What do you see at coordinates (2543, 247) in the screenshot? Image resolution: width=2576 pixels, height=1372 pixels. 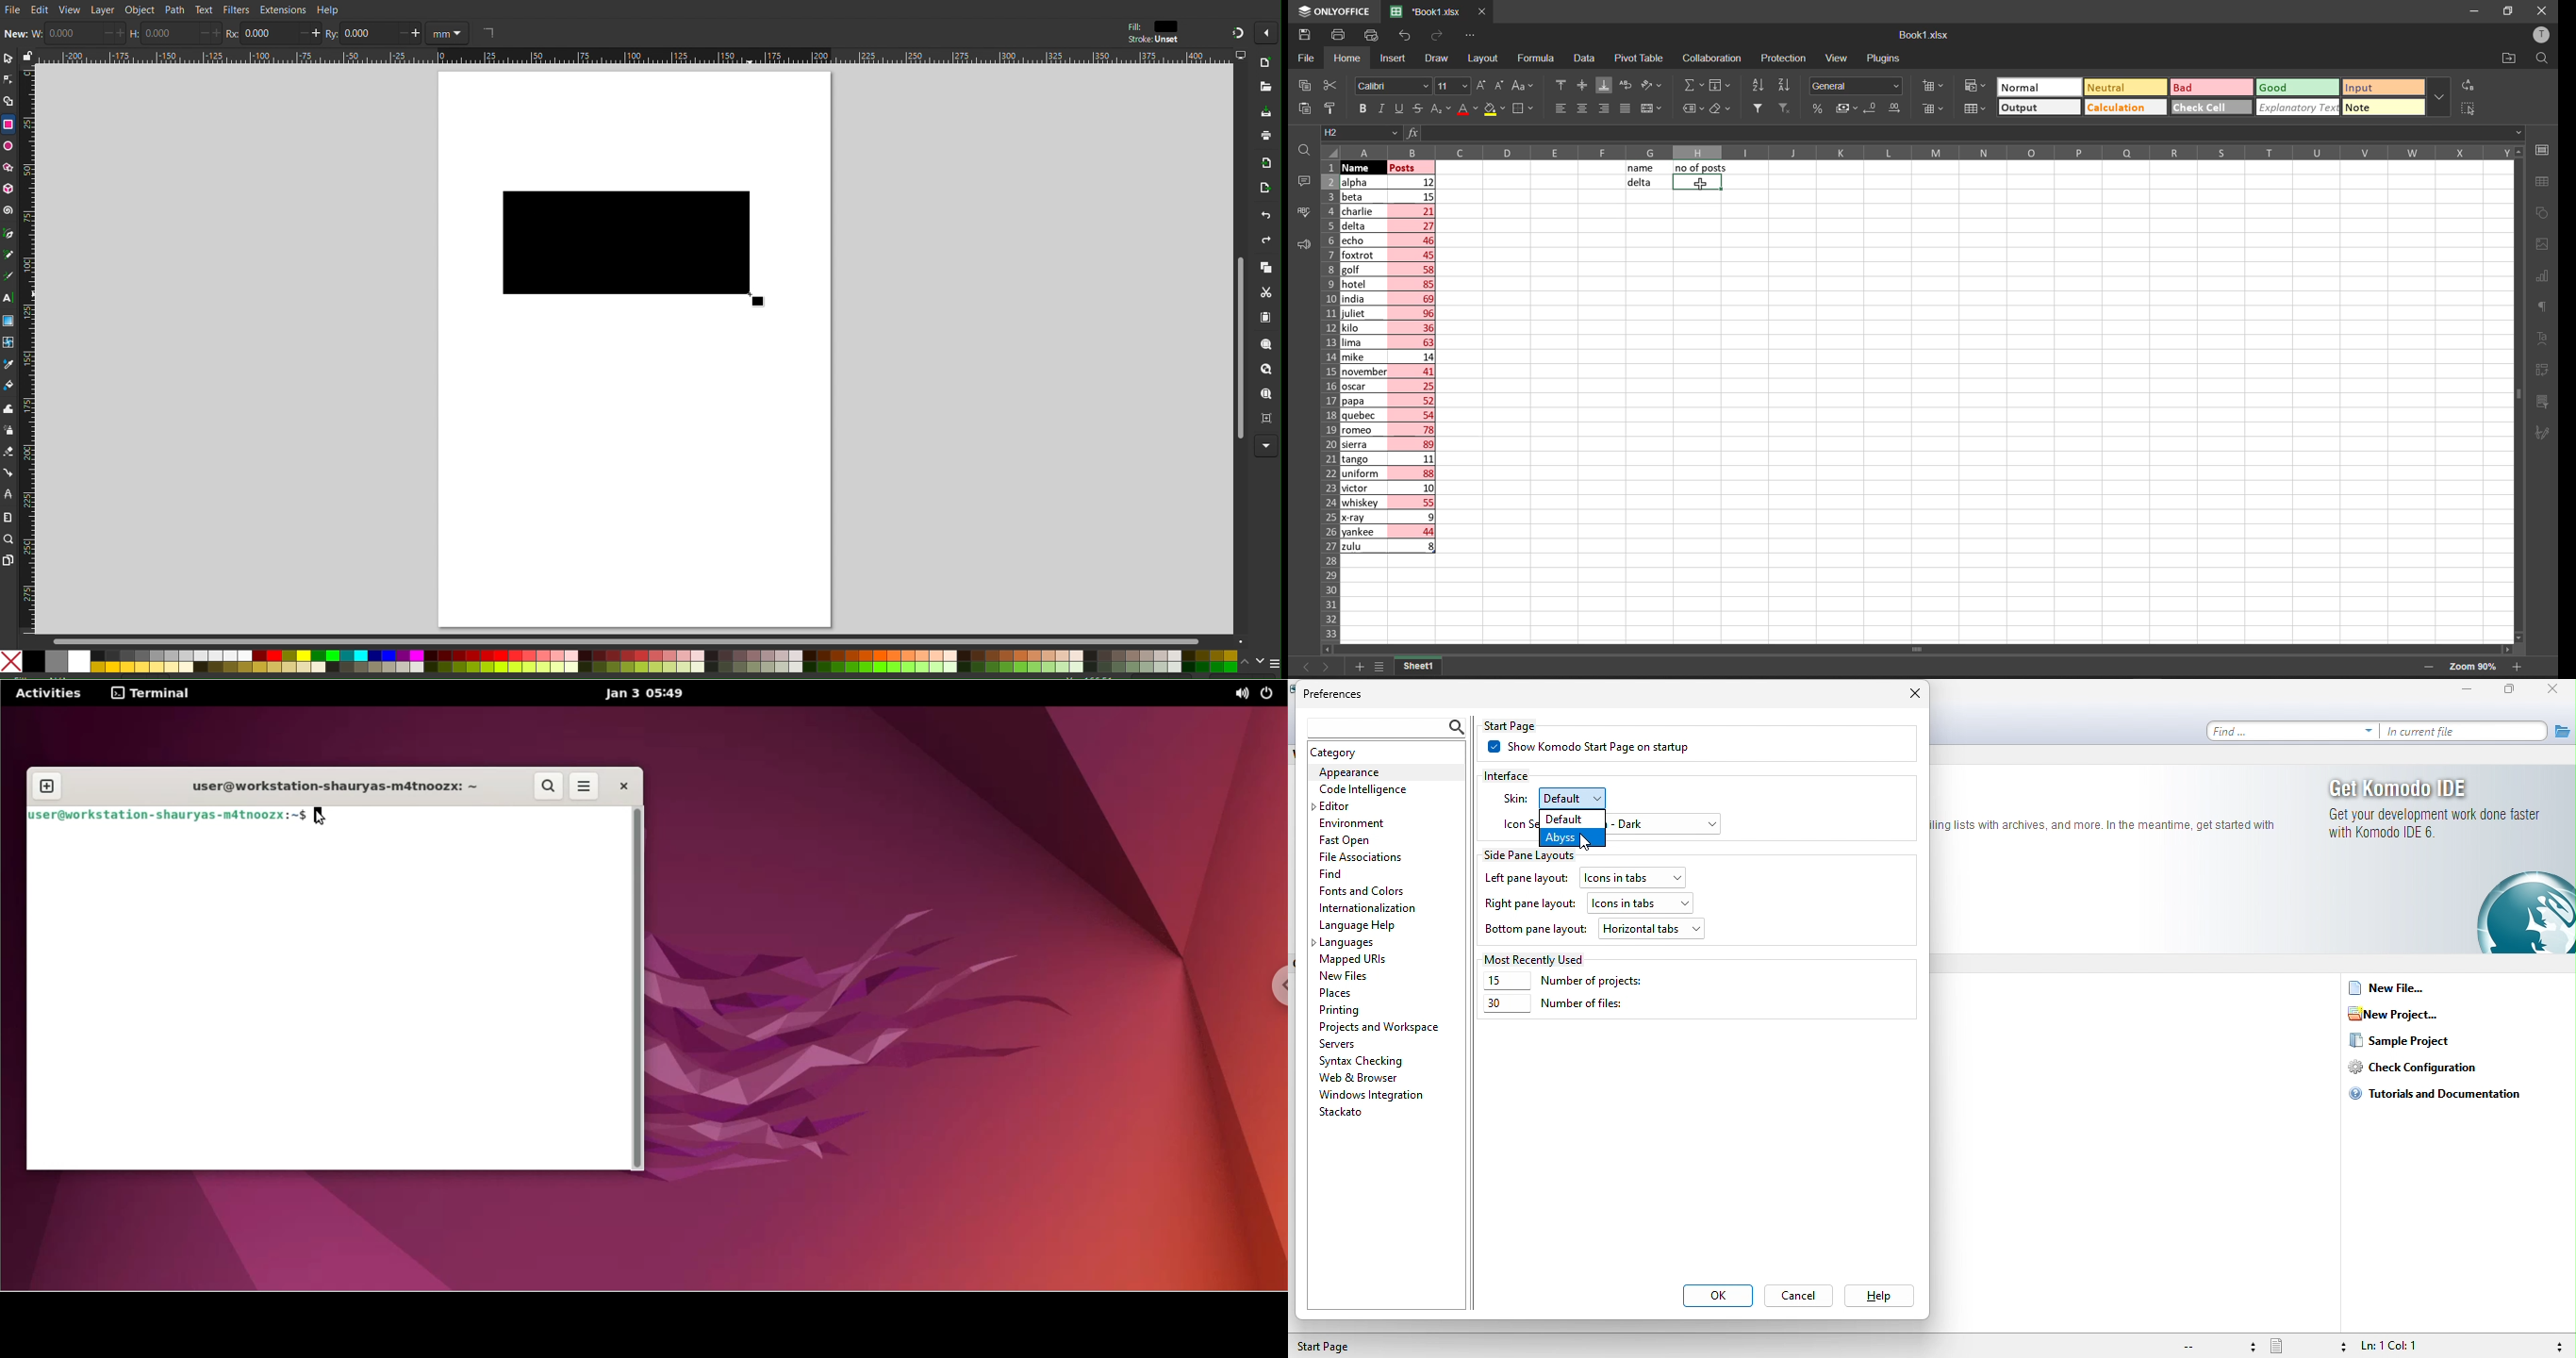 I see `image settings` at bounding box center [2543, 247].